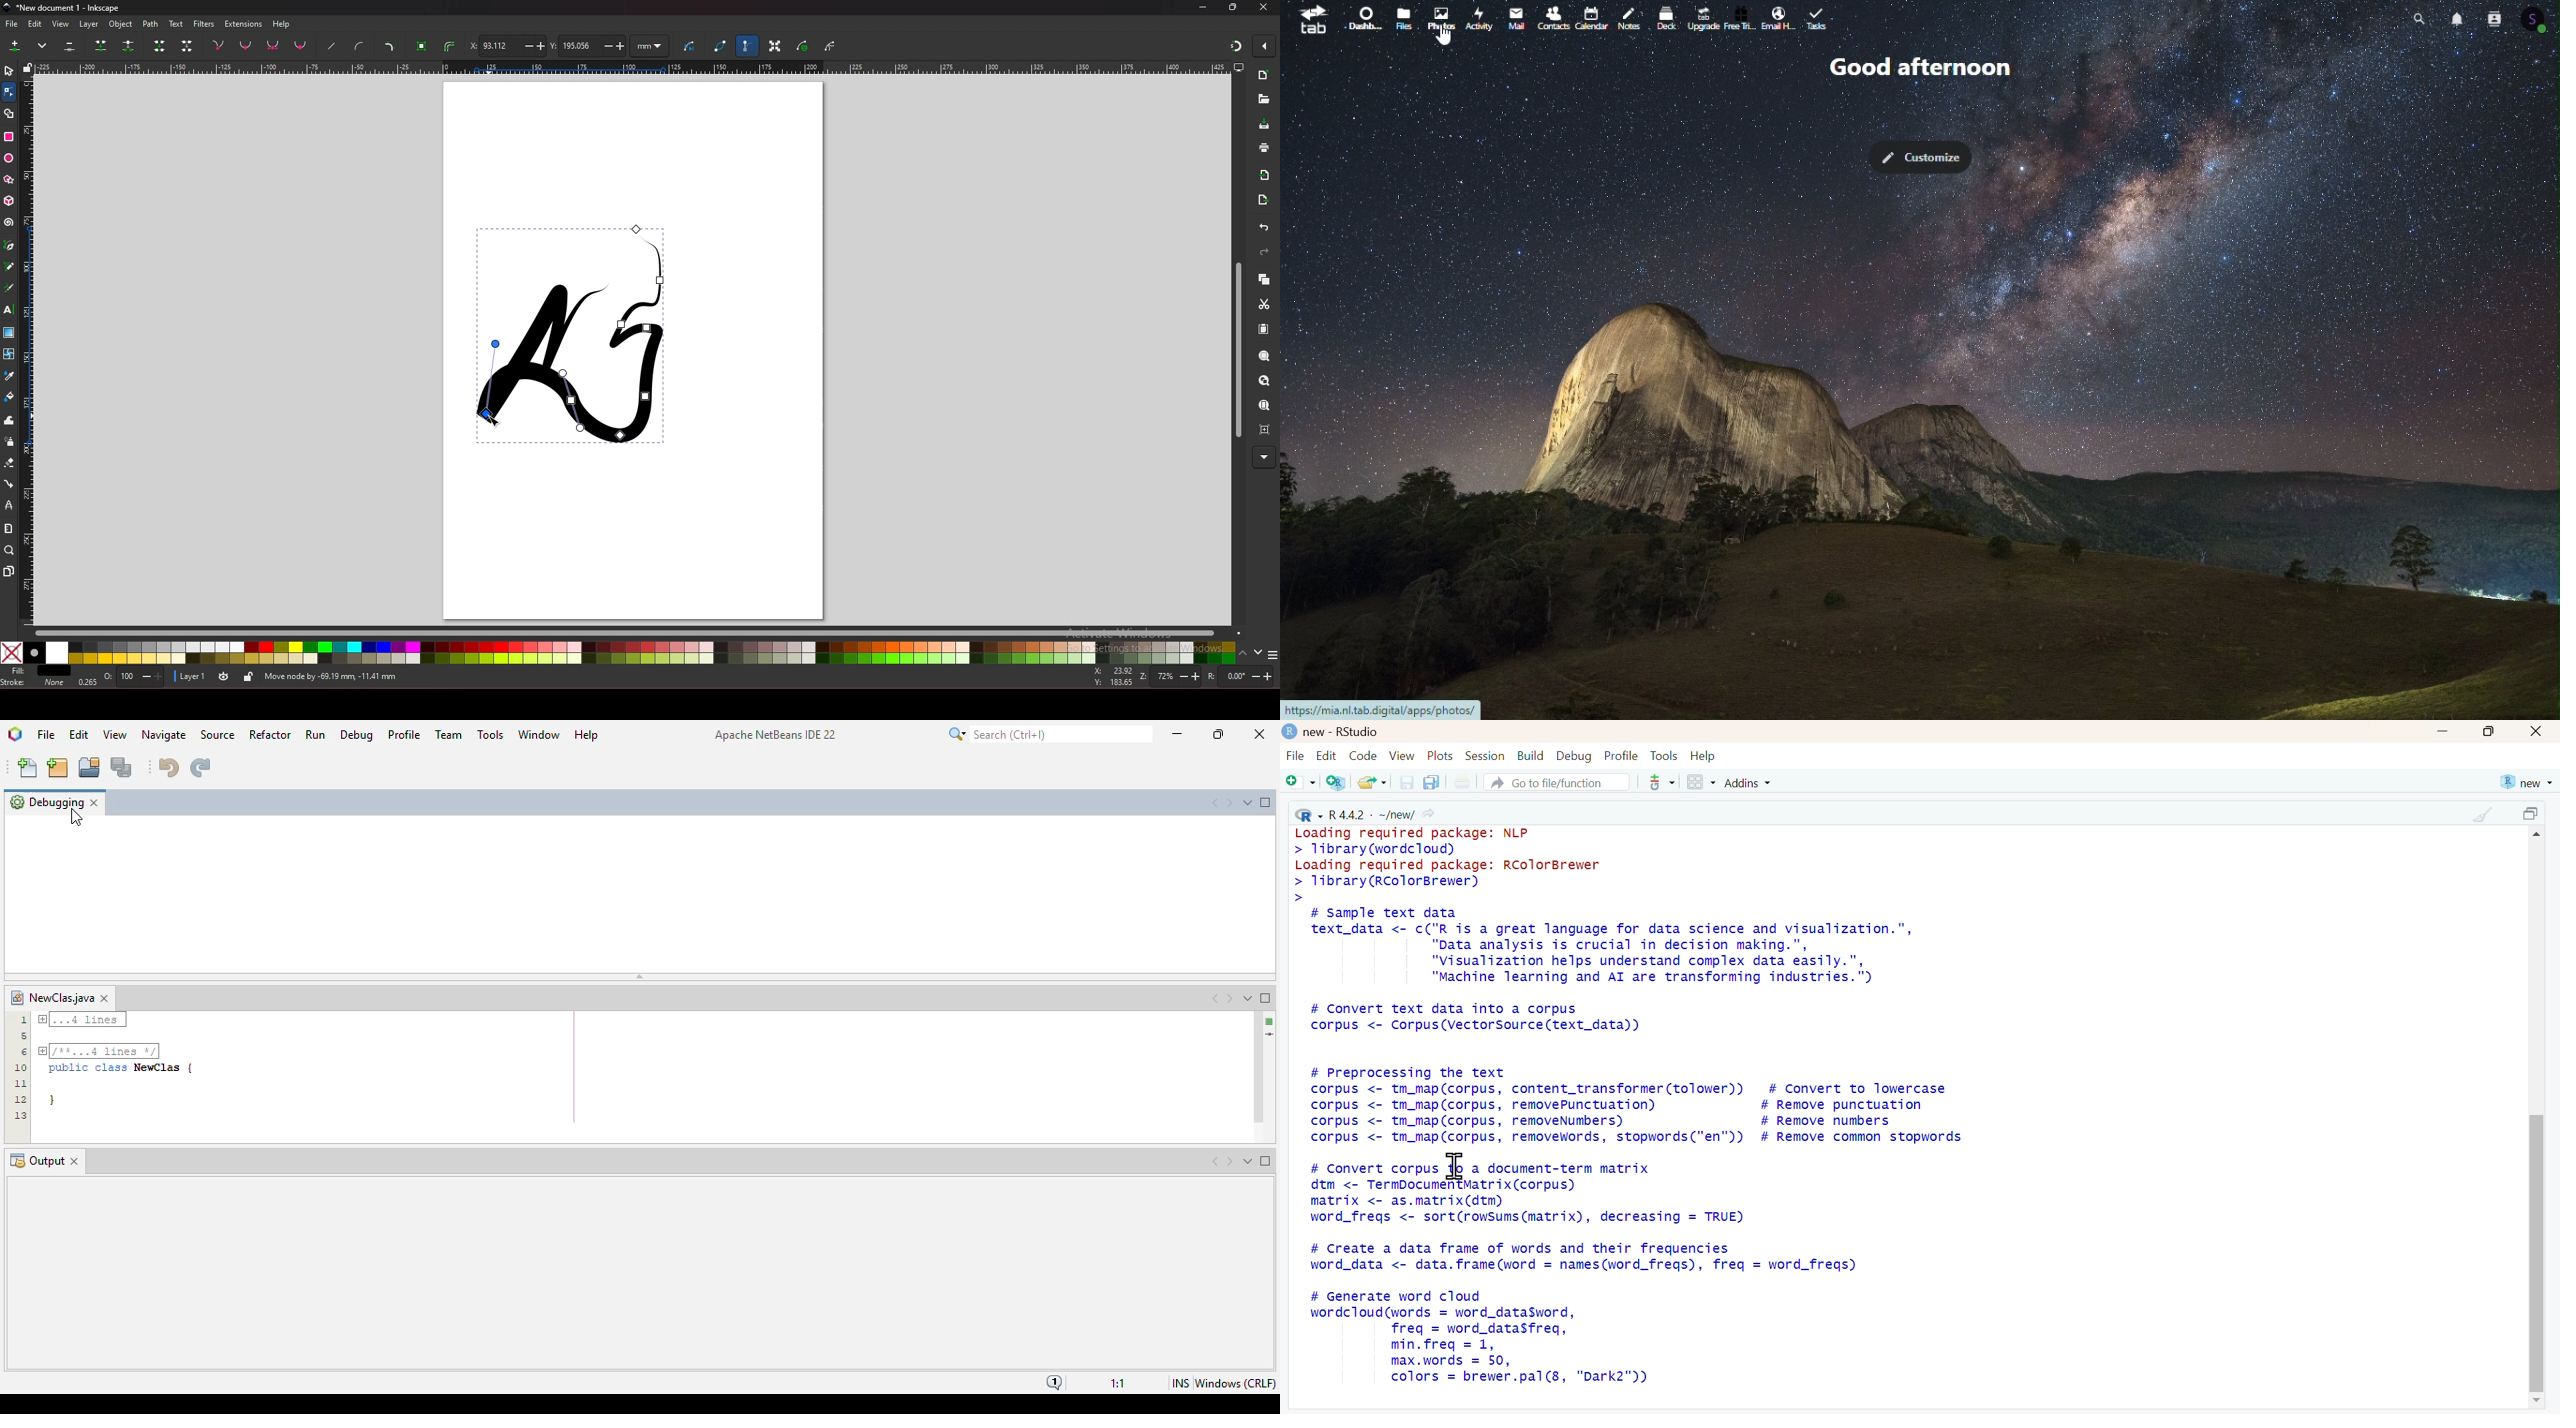 This screenshot has width=2576, height=1428. I want to click on scroll bar, so click(2537, 1254).